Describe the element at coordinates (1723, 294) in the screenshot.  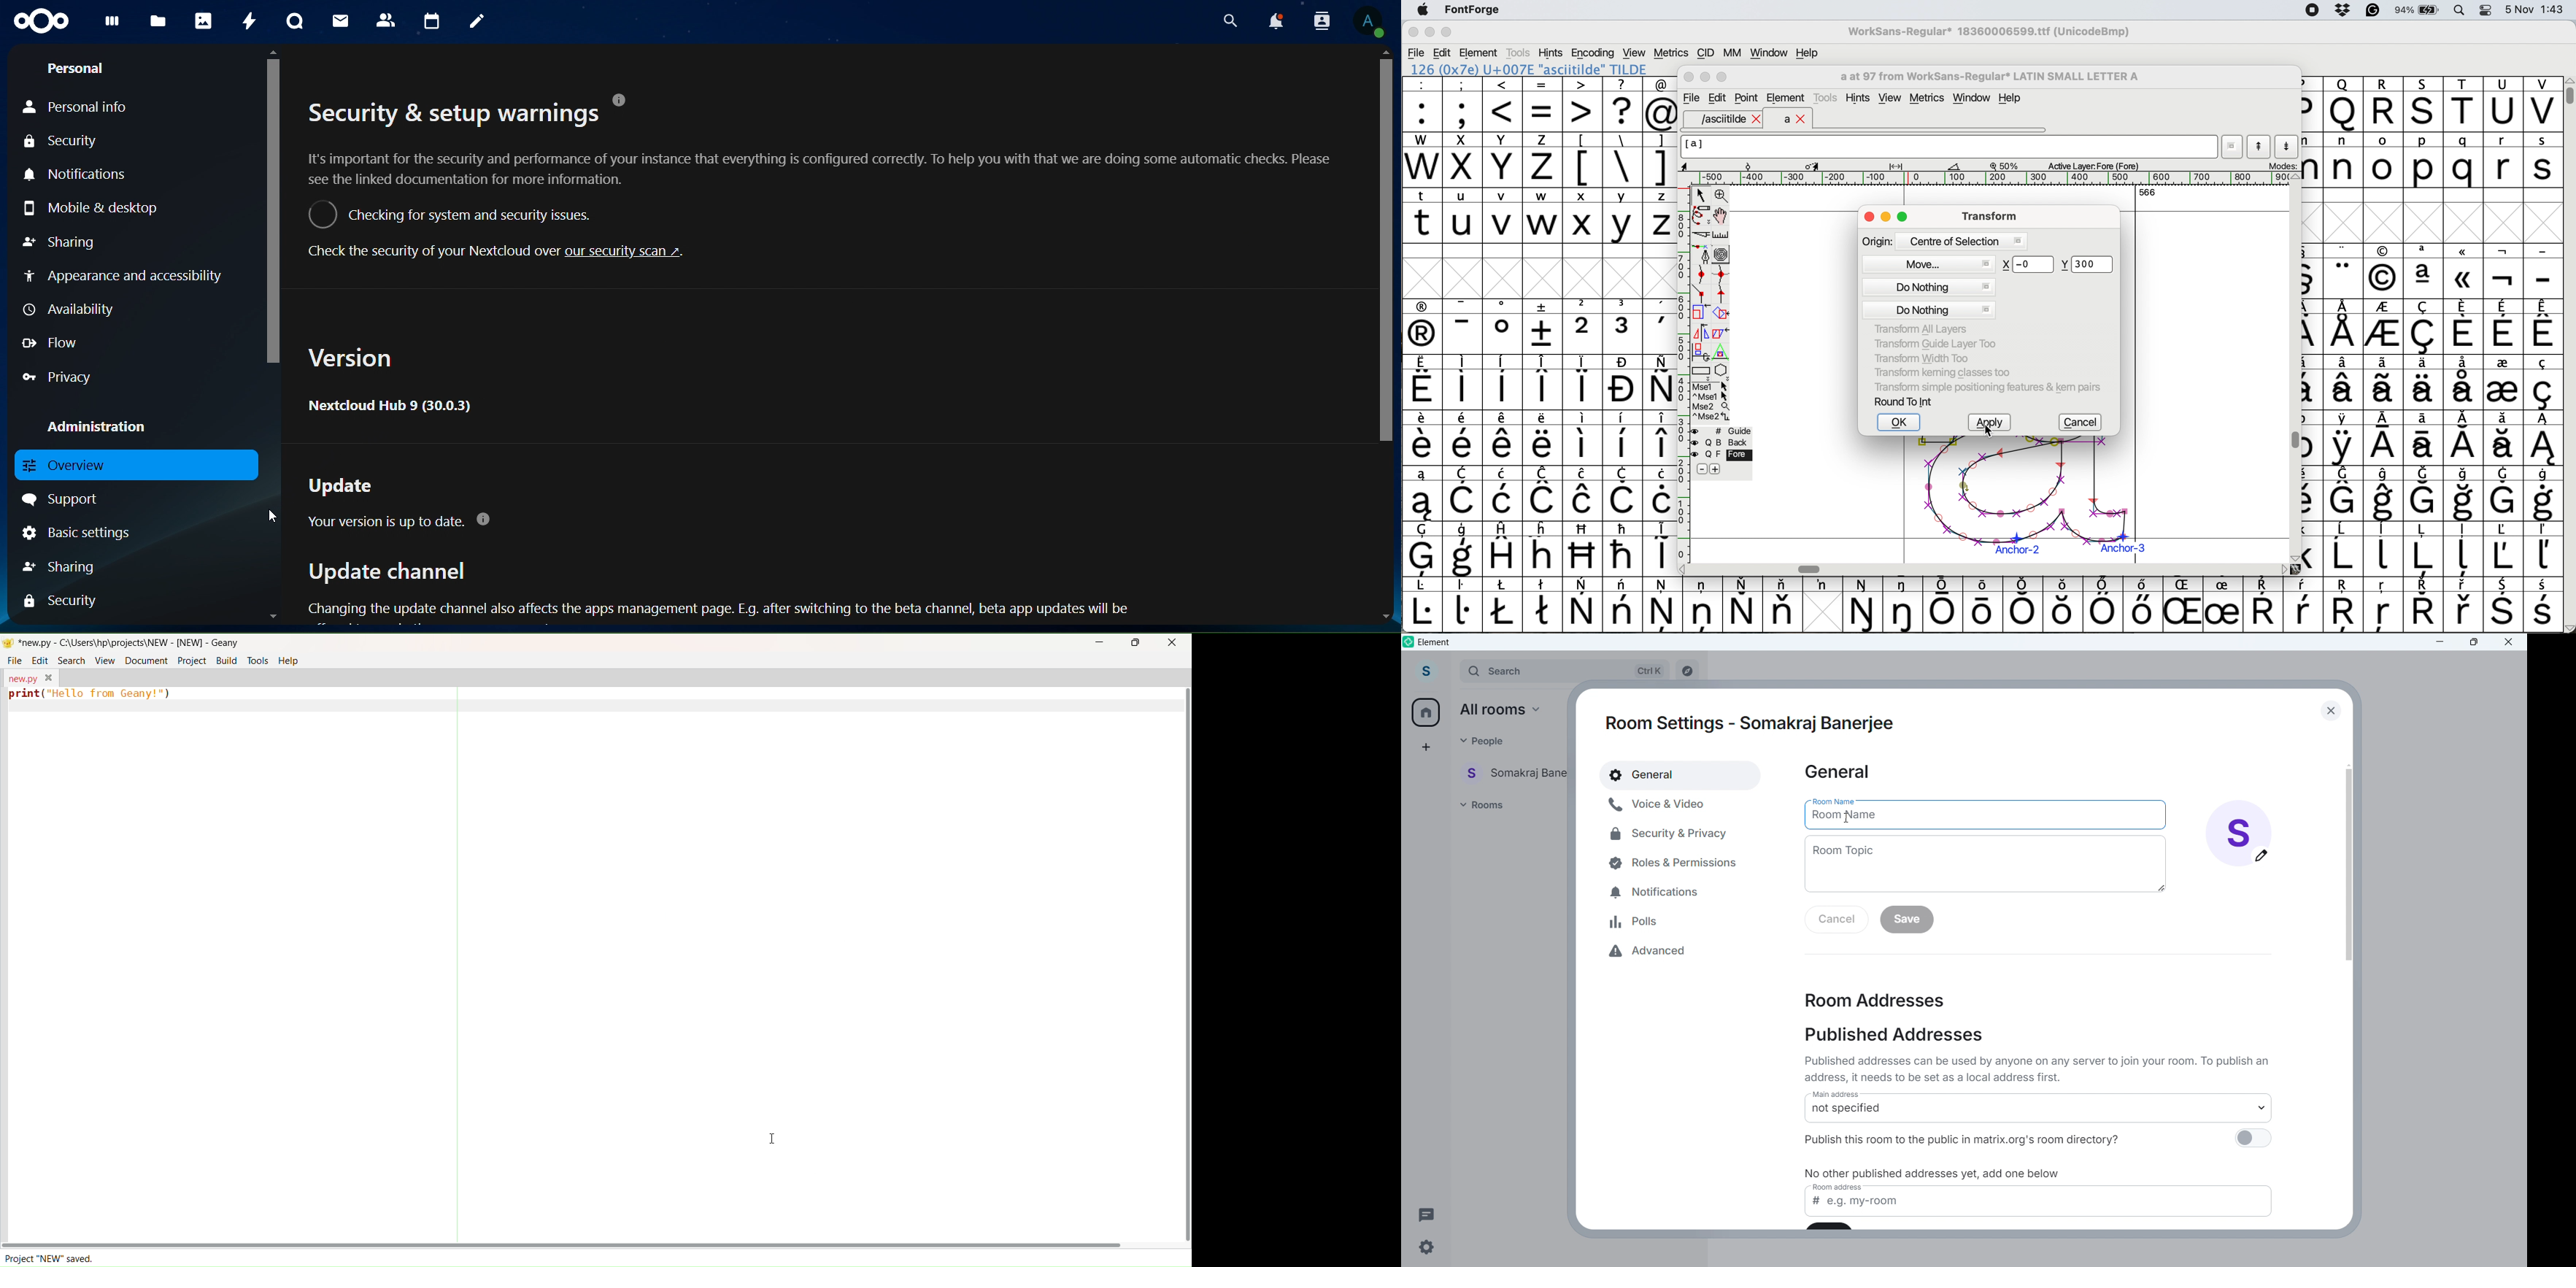
I see `add a tangent point` at that location.